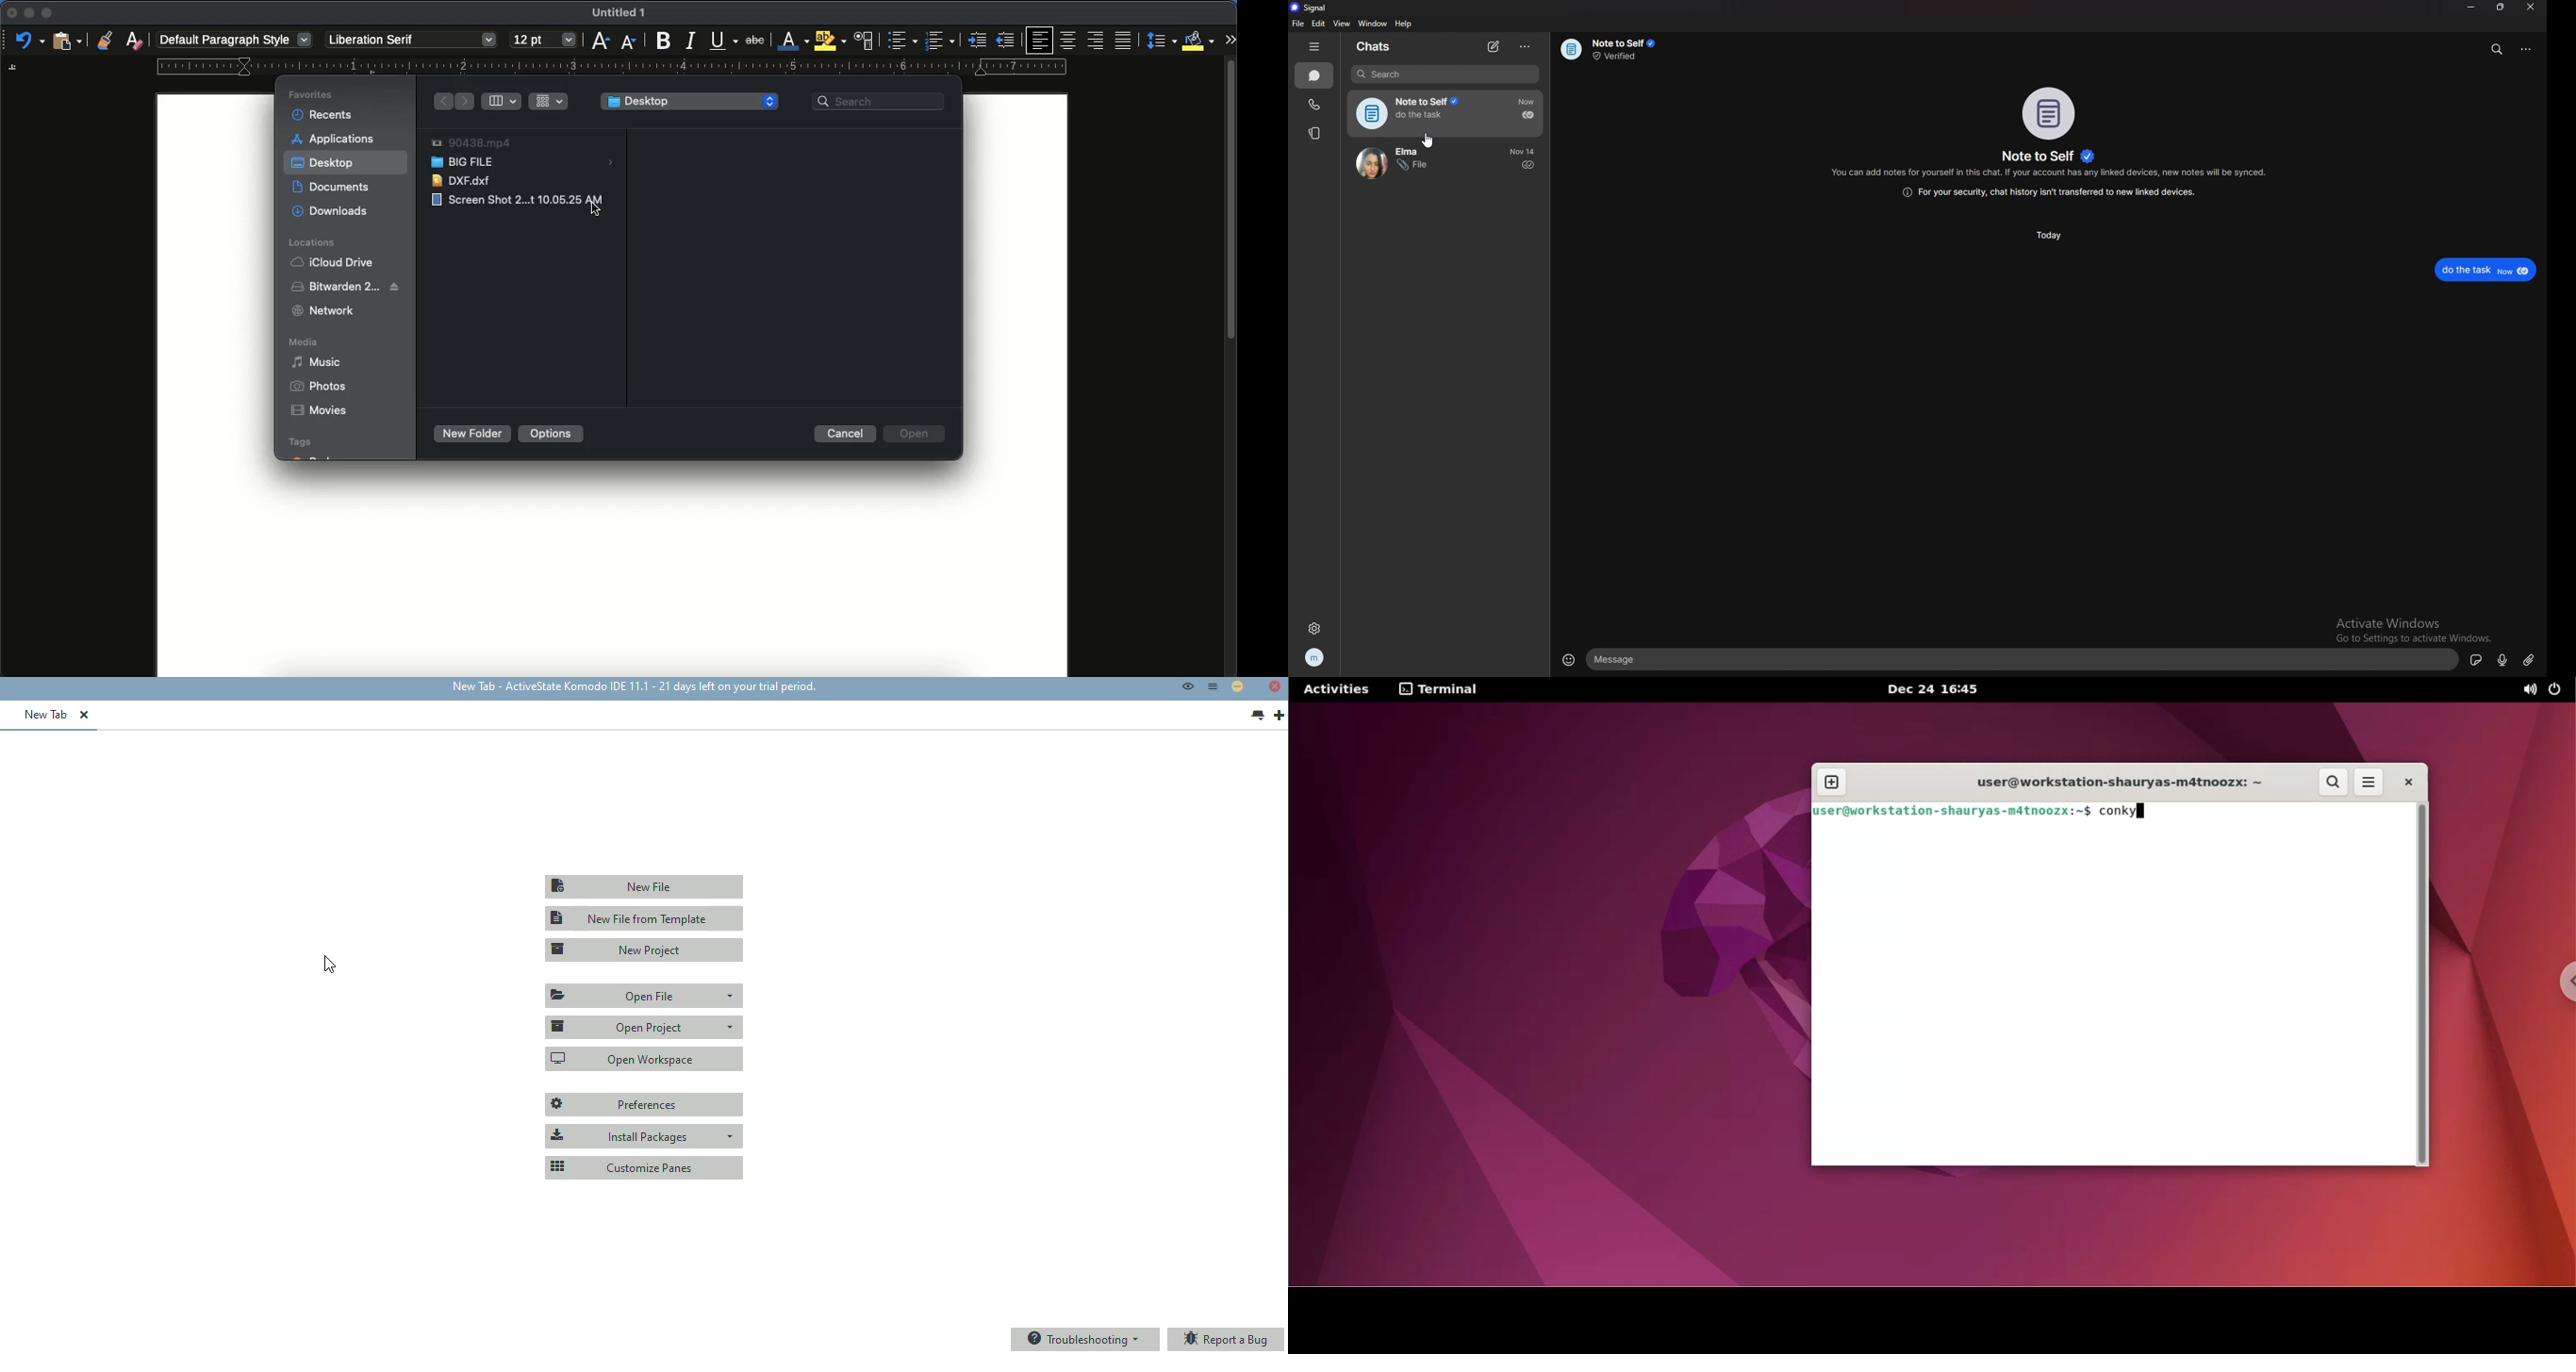  What do you see at coordinates (900, 40) in the screenshot?
I see `bullet` at bounding box center [900, 40].